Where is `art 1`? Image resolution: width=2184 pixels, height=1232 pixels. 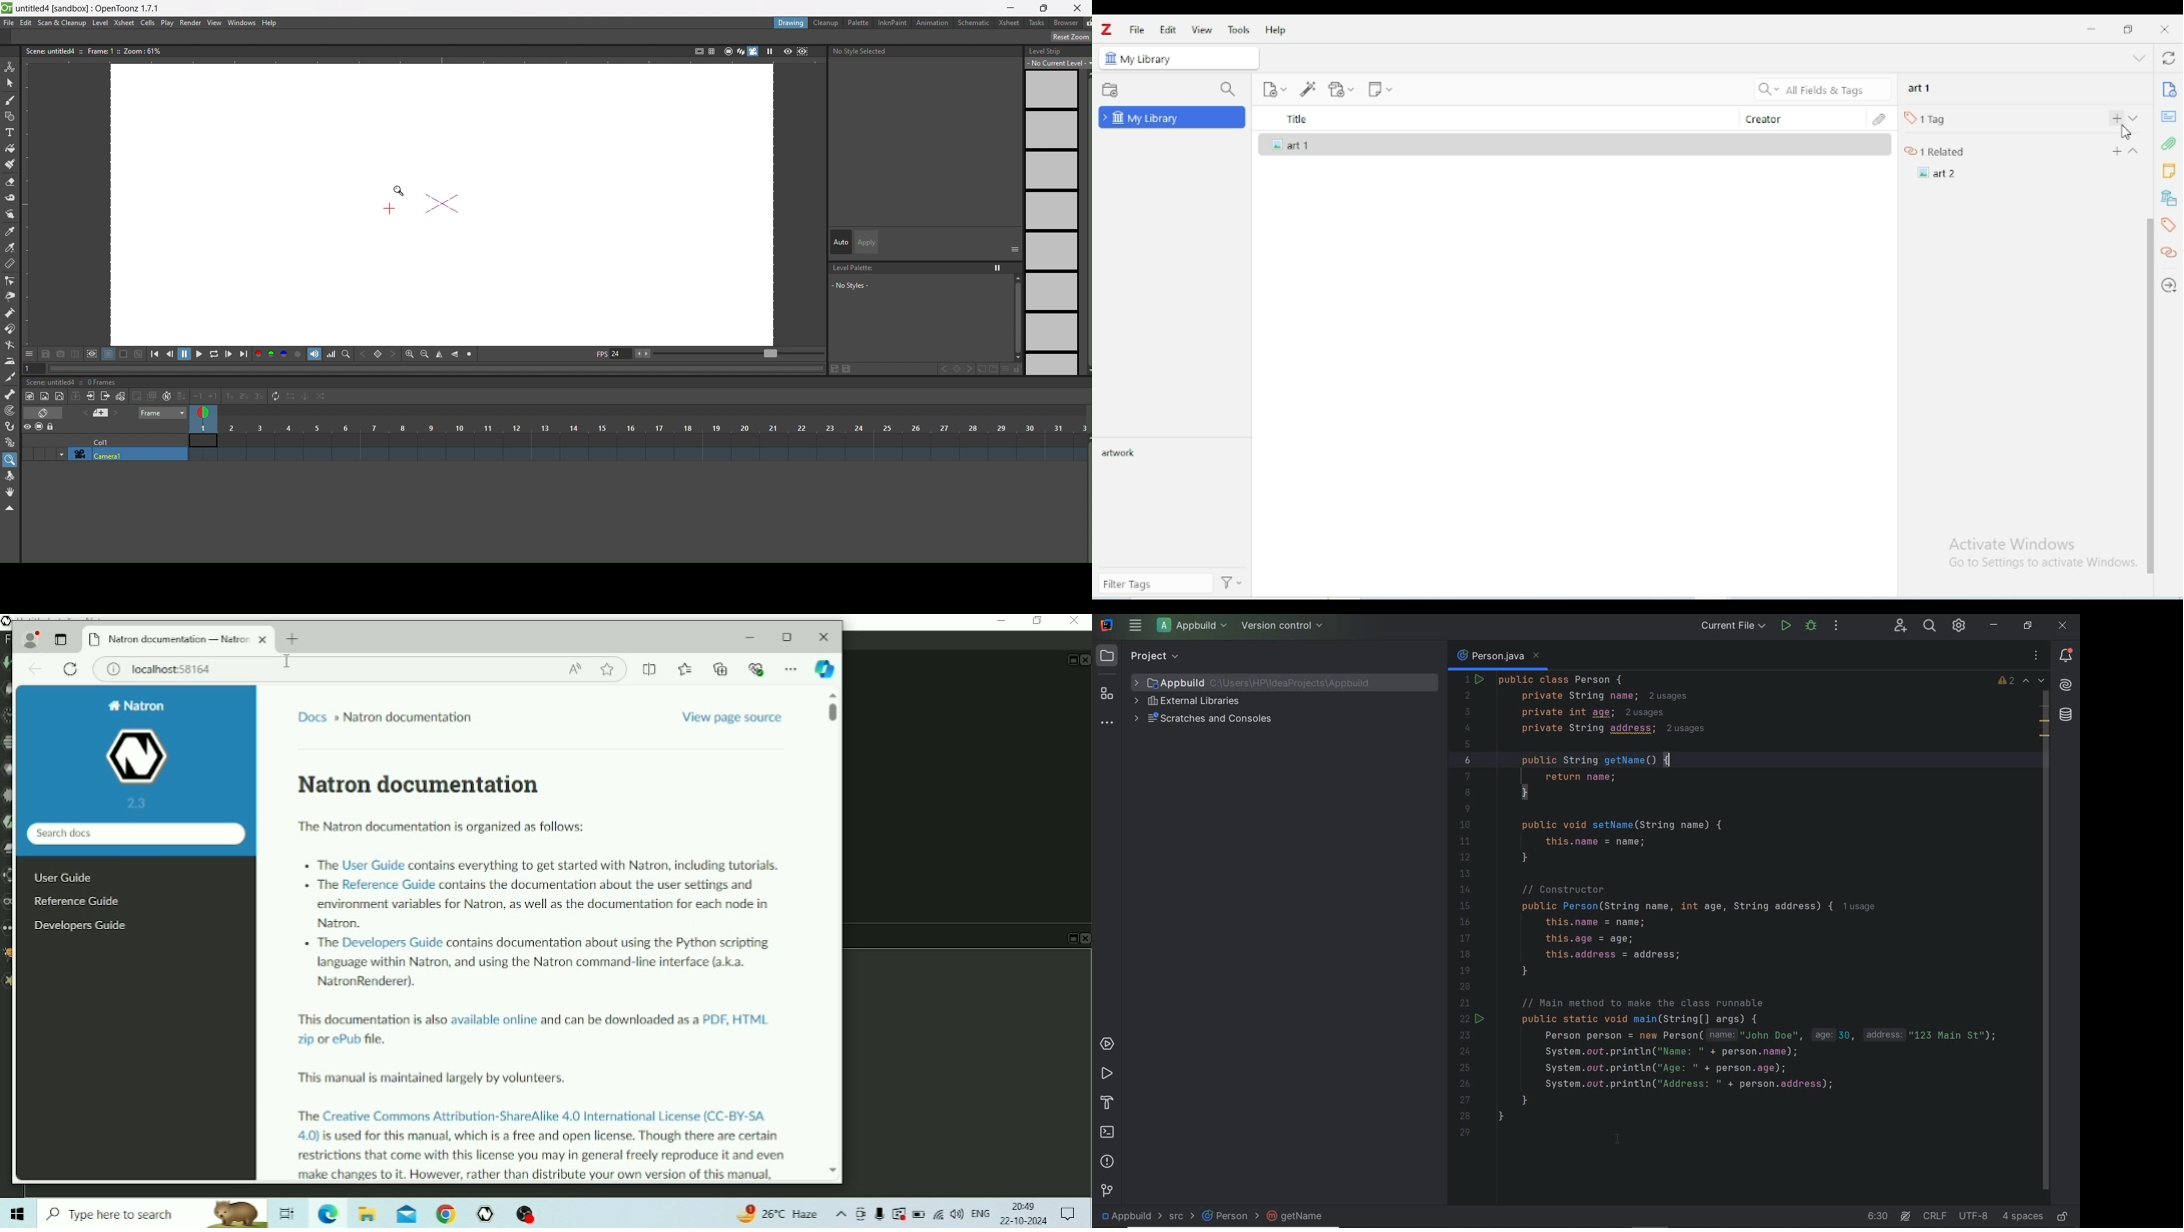
art 1 is located at coordinates (1574, 144).